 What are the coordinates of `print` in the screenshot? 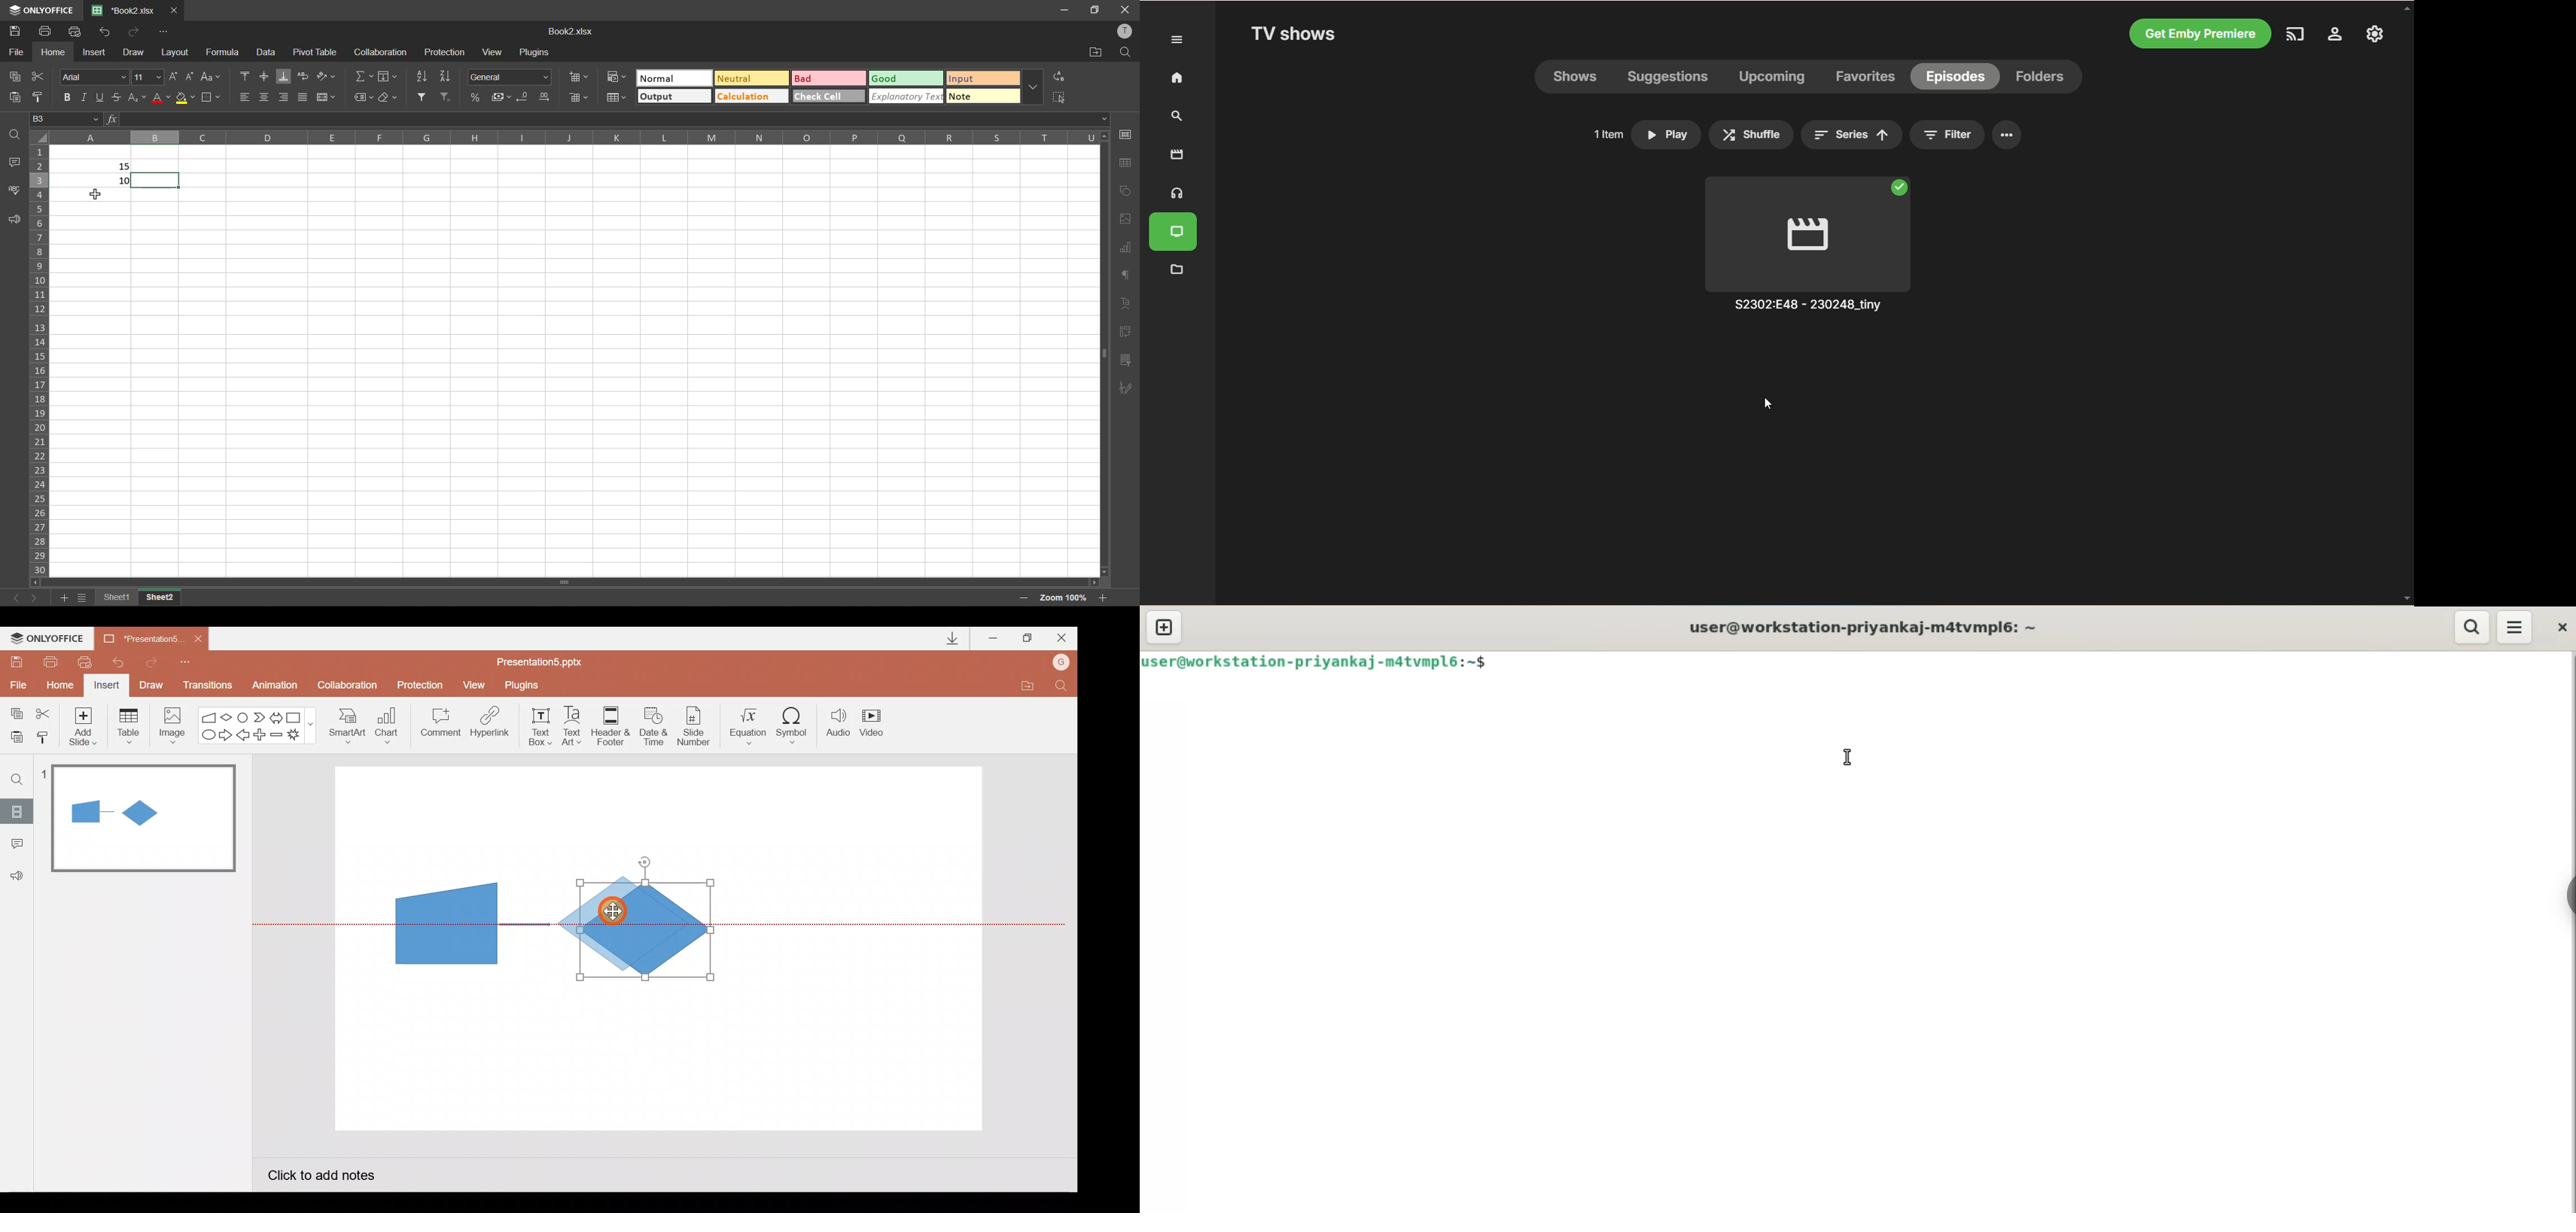 It's located at (46, 29).